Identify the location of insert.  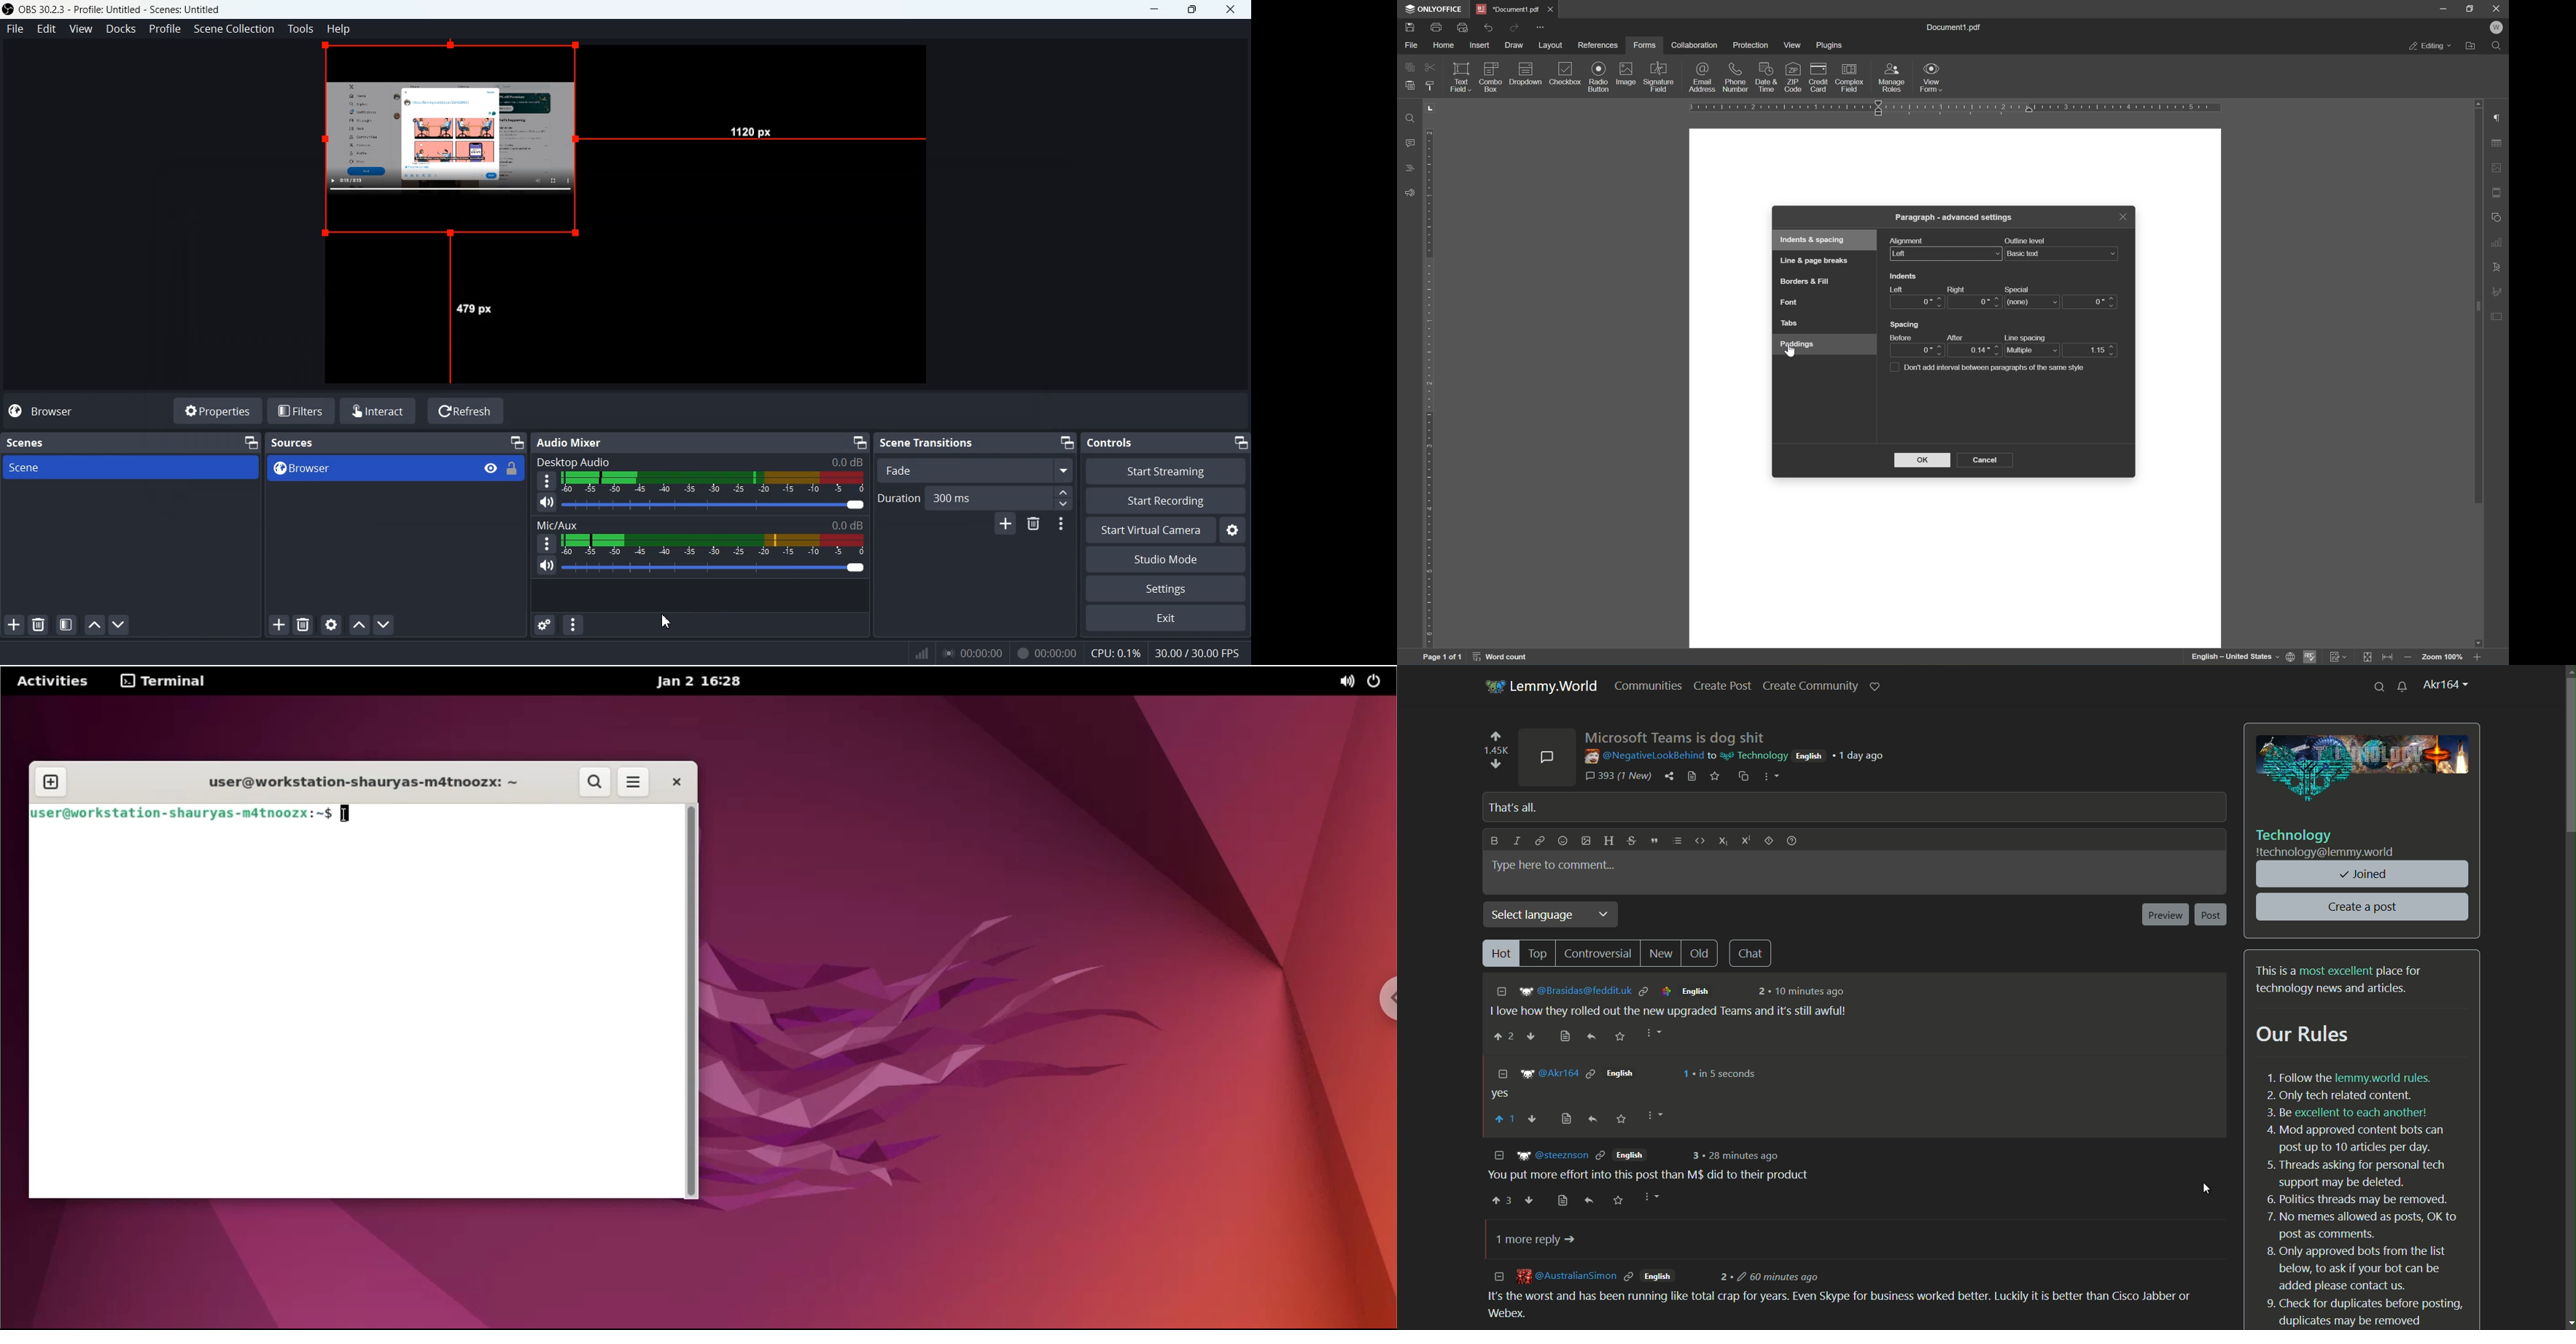
(1480, 45).